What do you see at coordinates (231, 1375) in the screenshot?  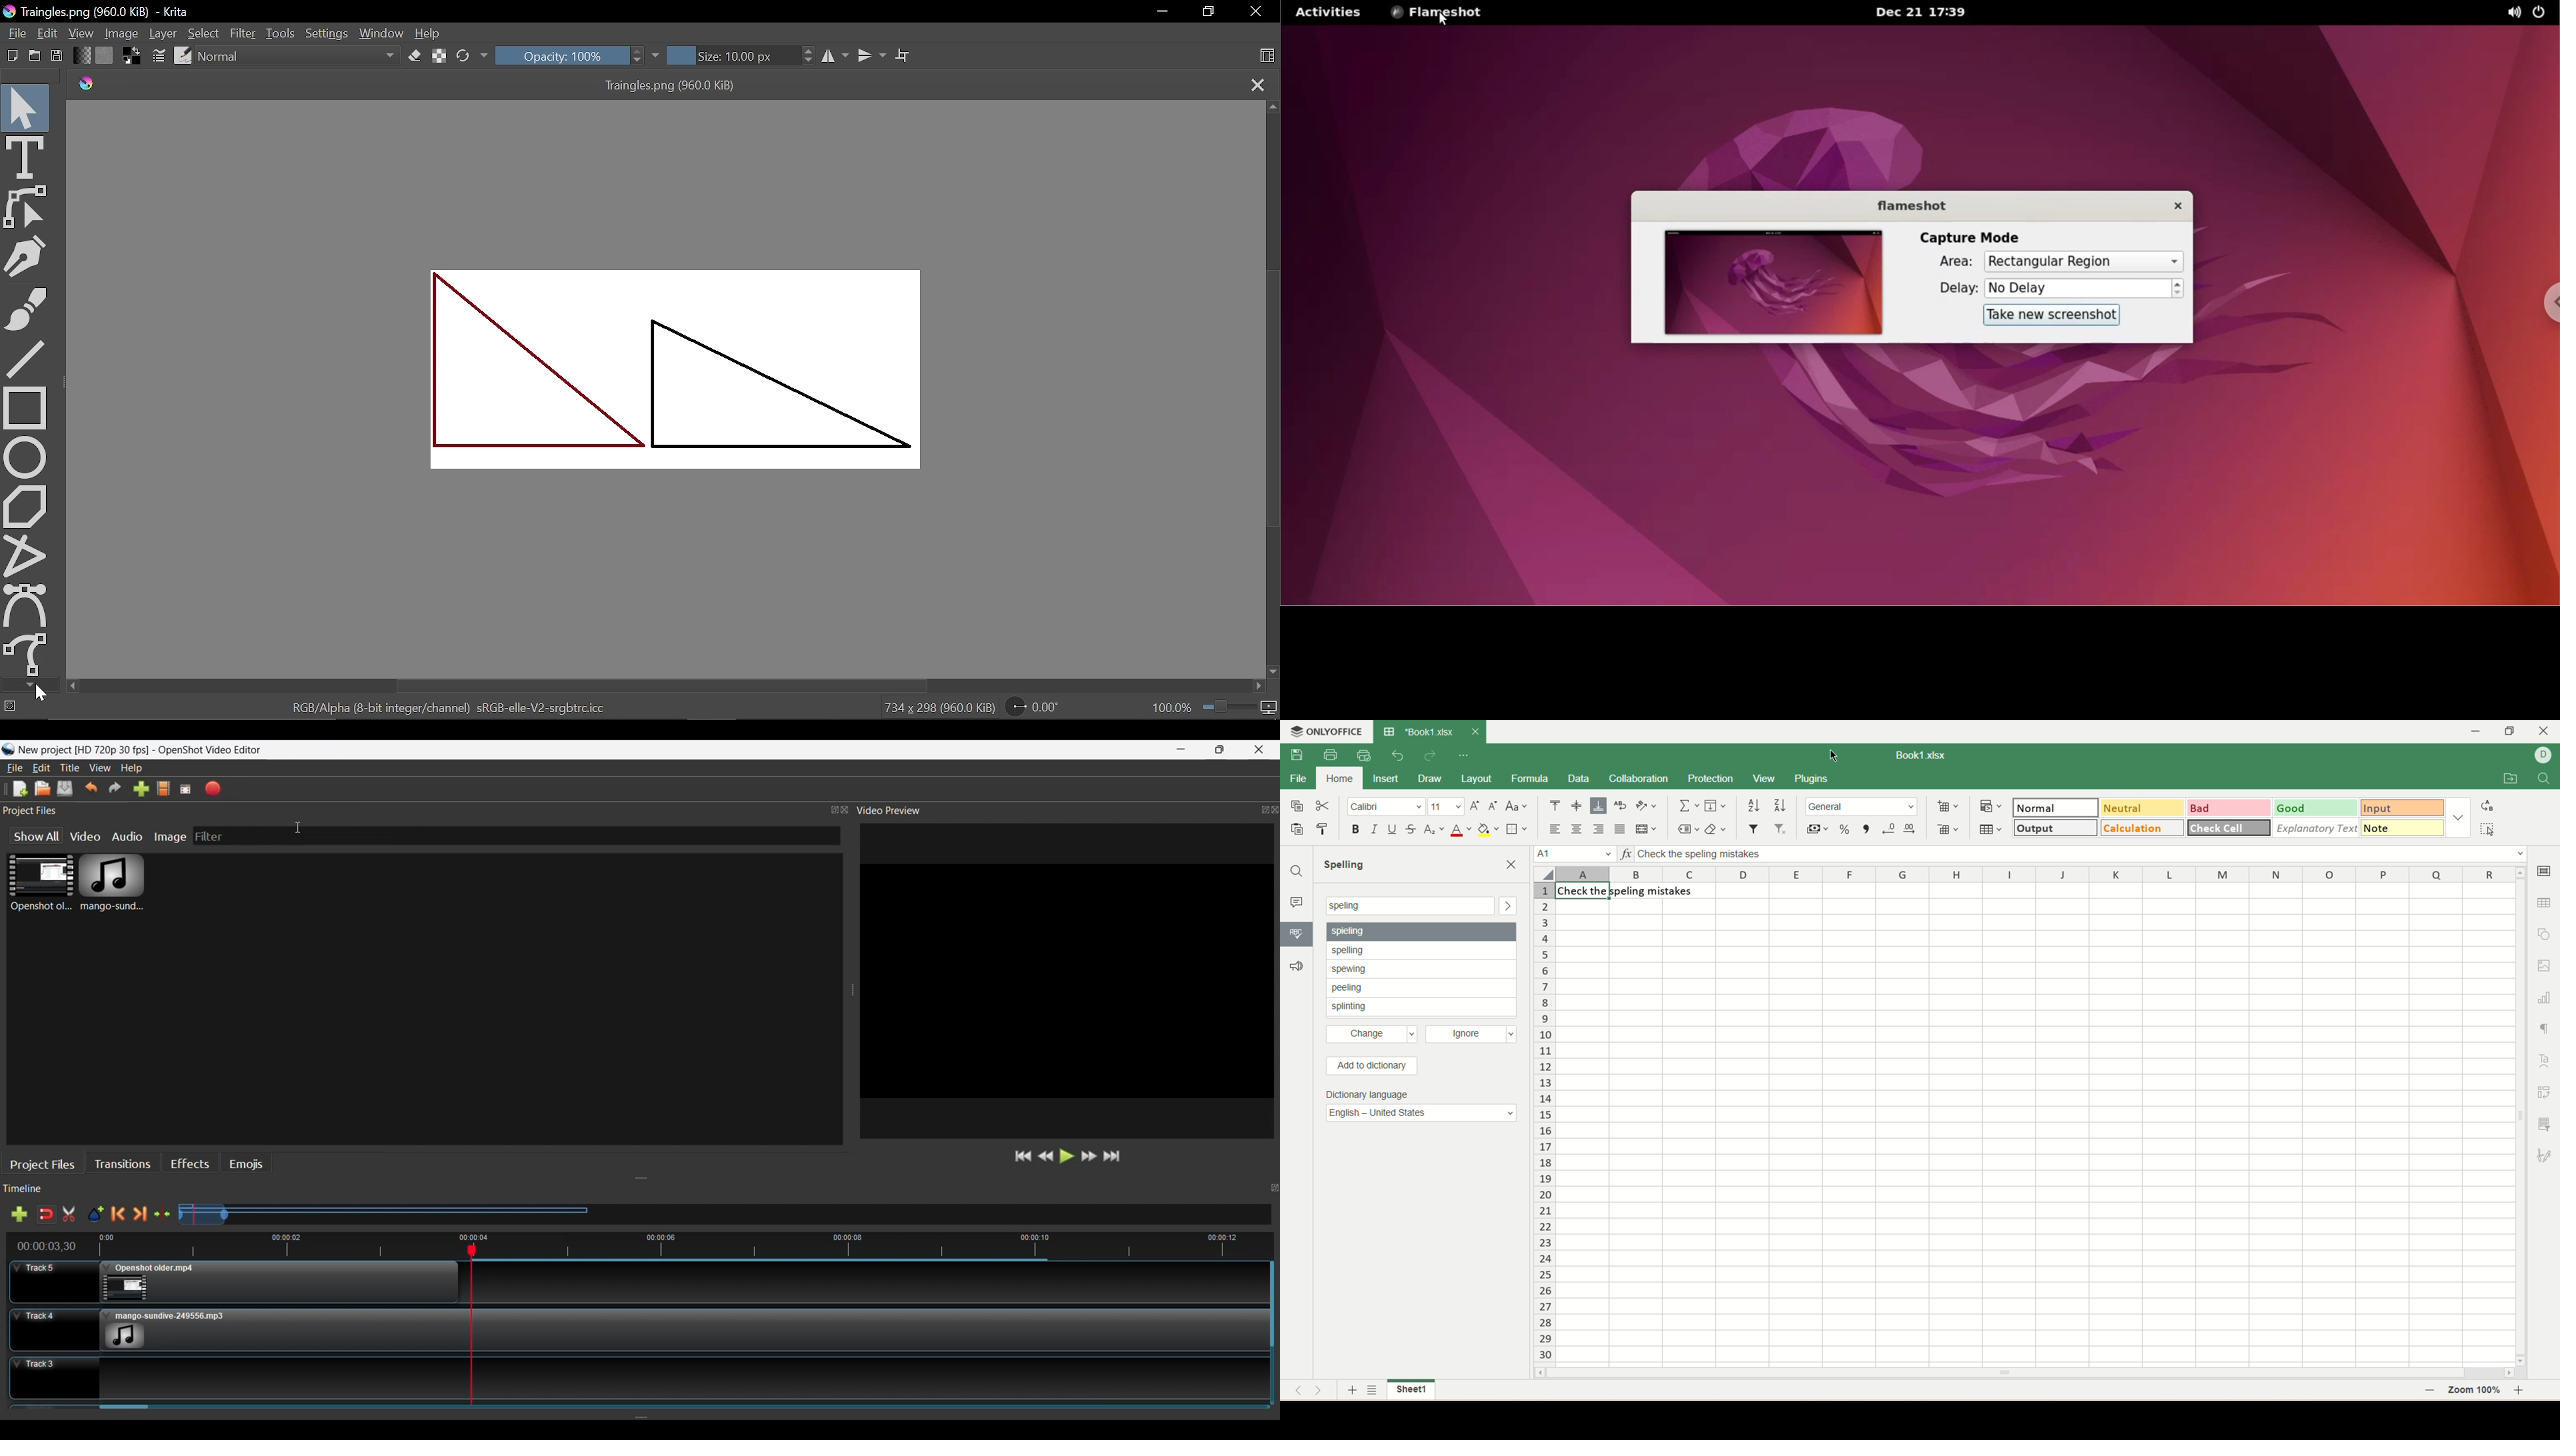 I see `Track 3` at bounding box center [231, 1375].